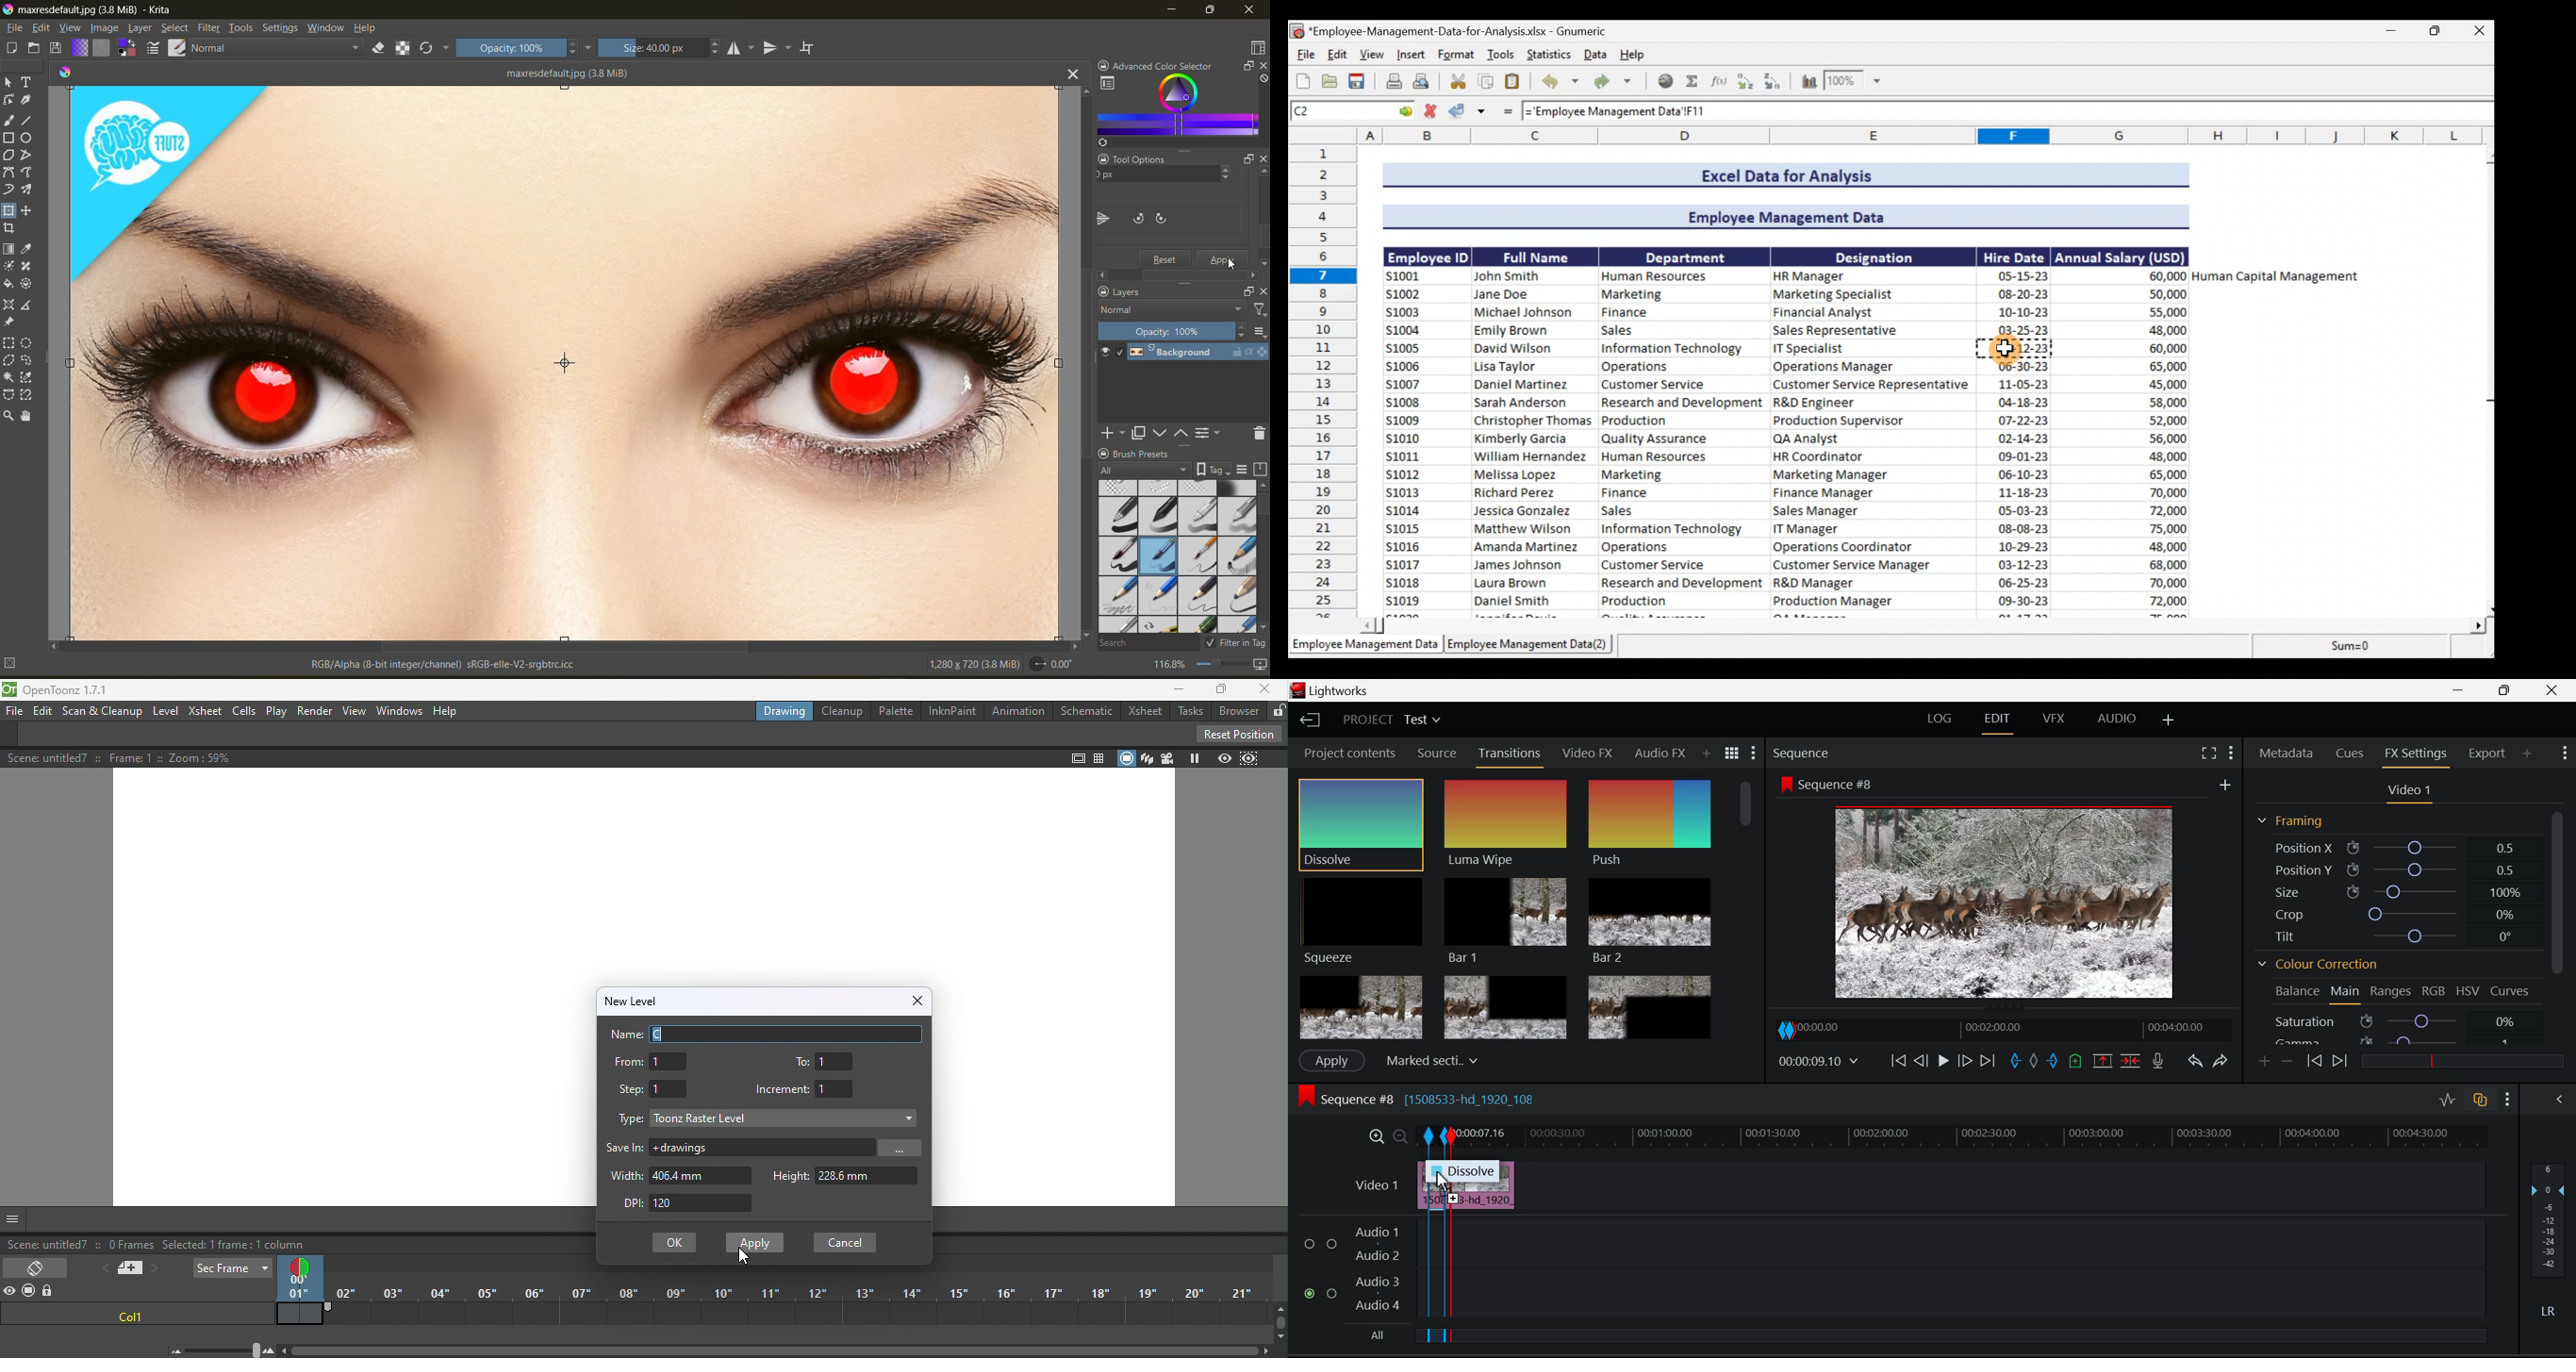 This screenshot has width=2576, height=1372. I want to click on Edit, so click(1336, 54).